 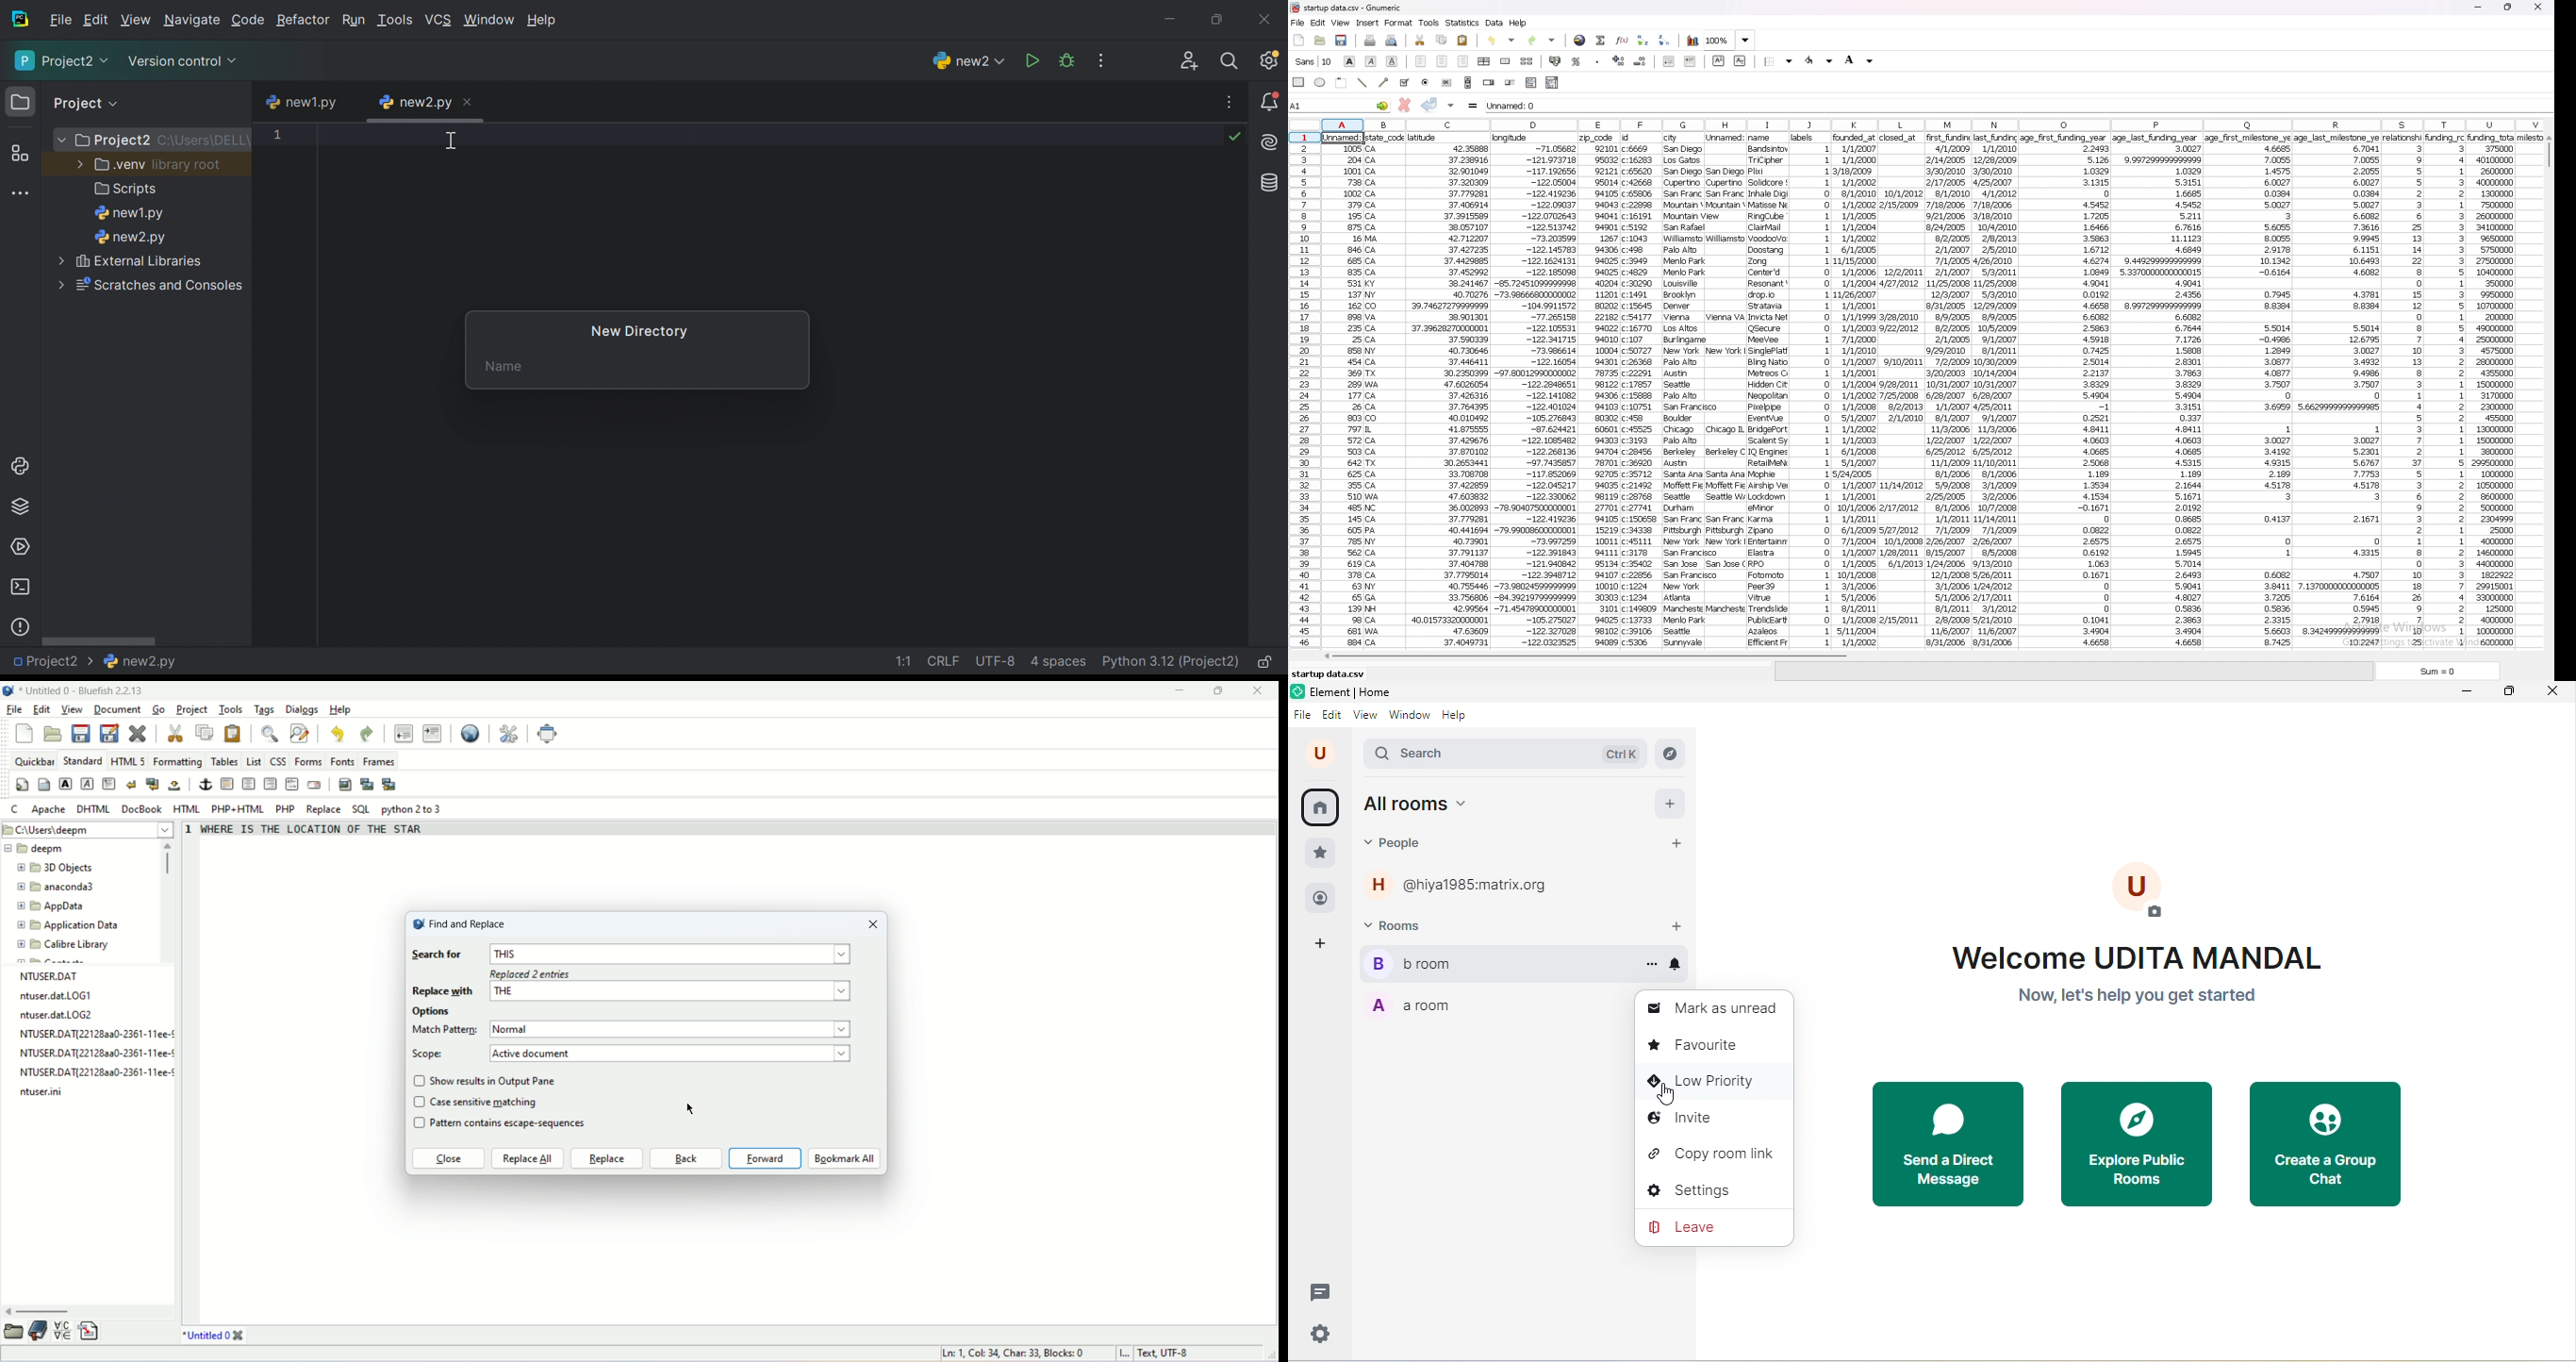 I want to click on @hiya1985.matrix.org, so click(x=1485, y=885).